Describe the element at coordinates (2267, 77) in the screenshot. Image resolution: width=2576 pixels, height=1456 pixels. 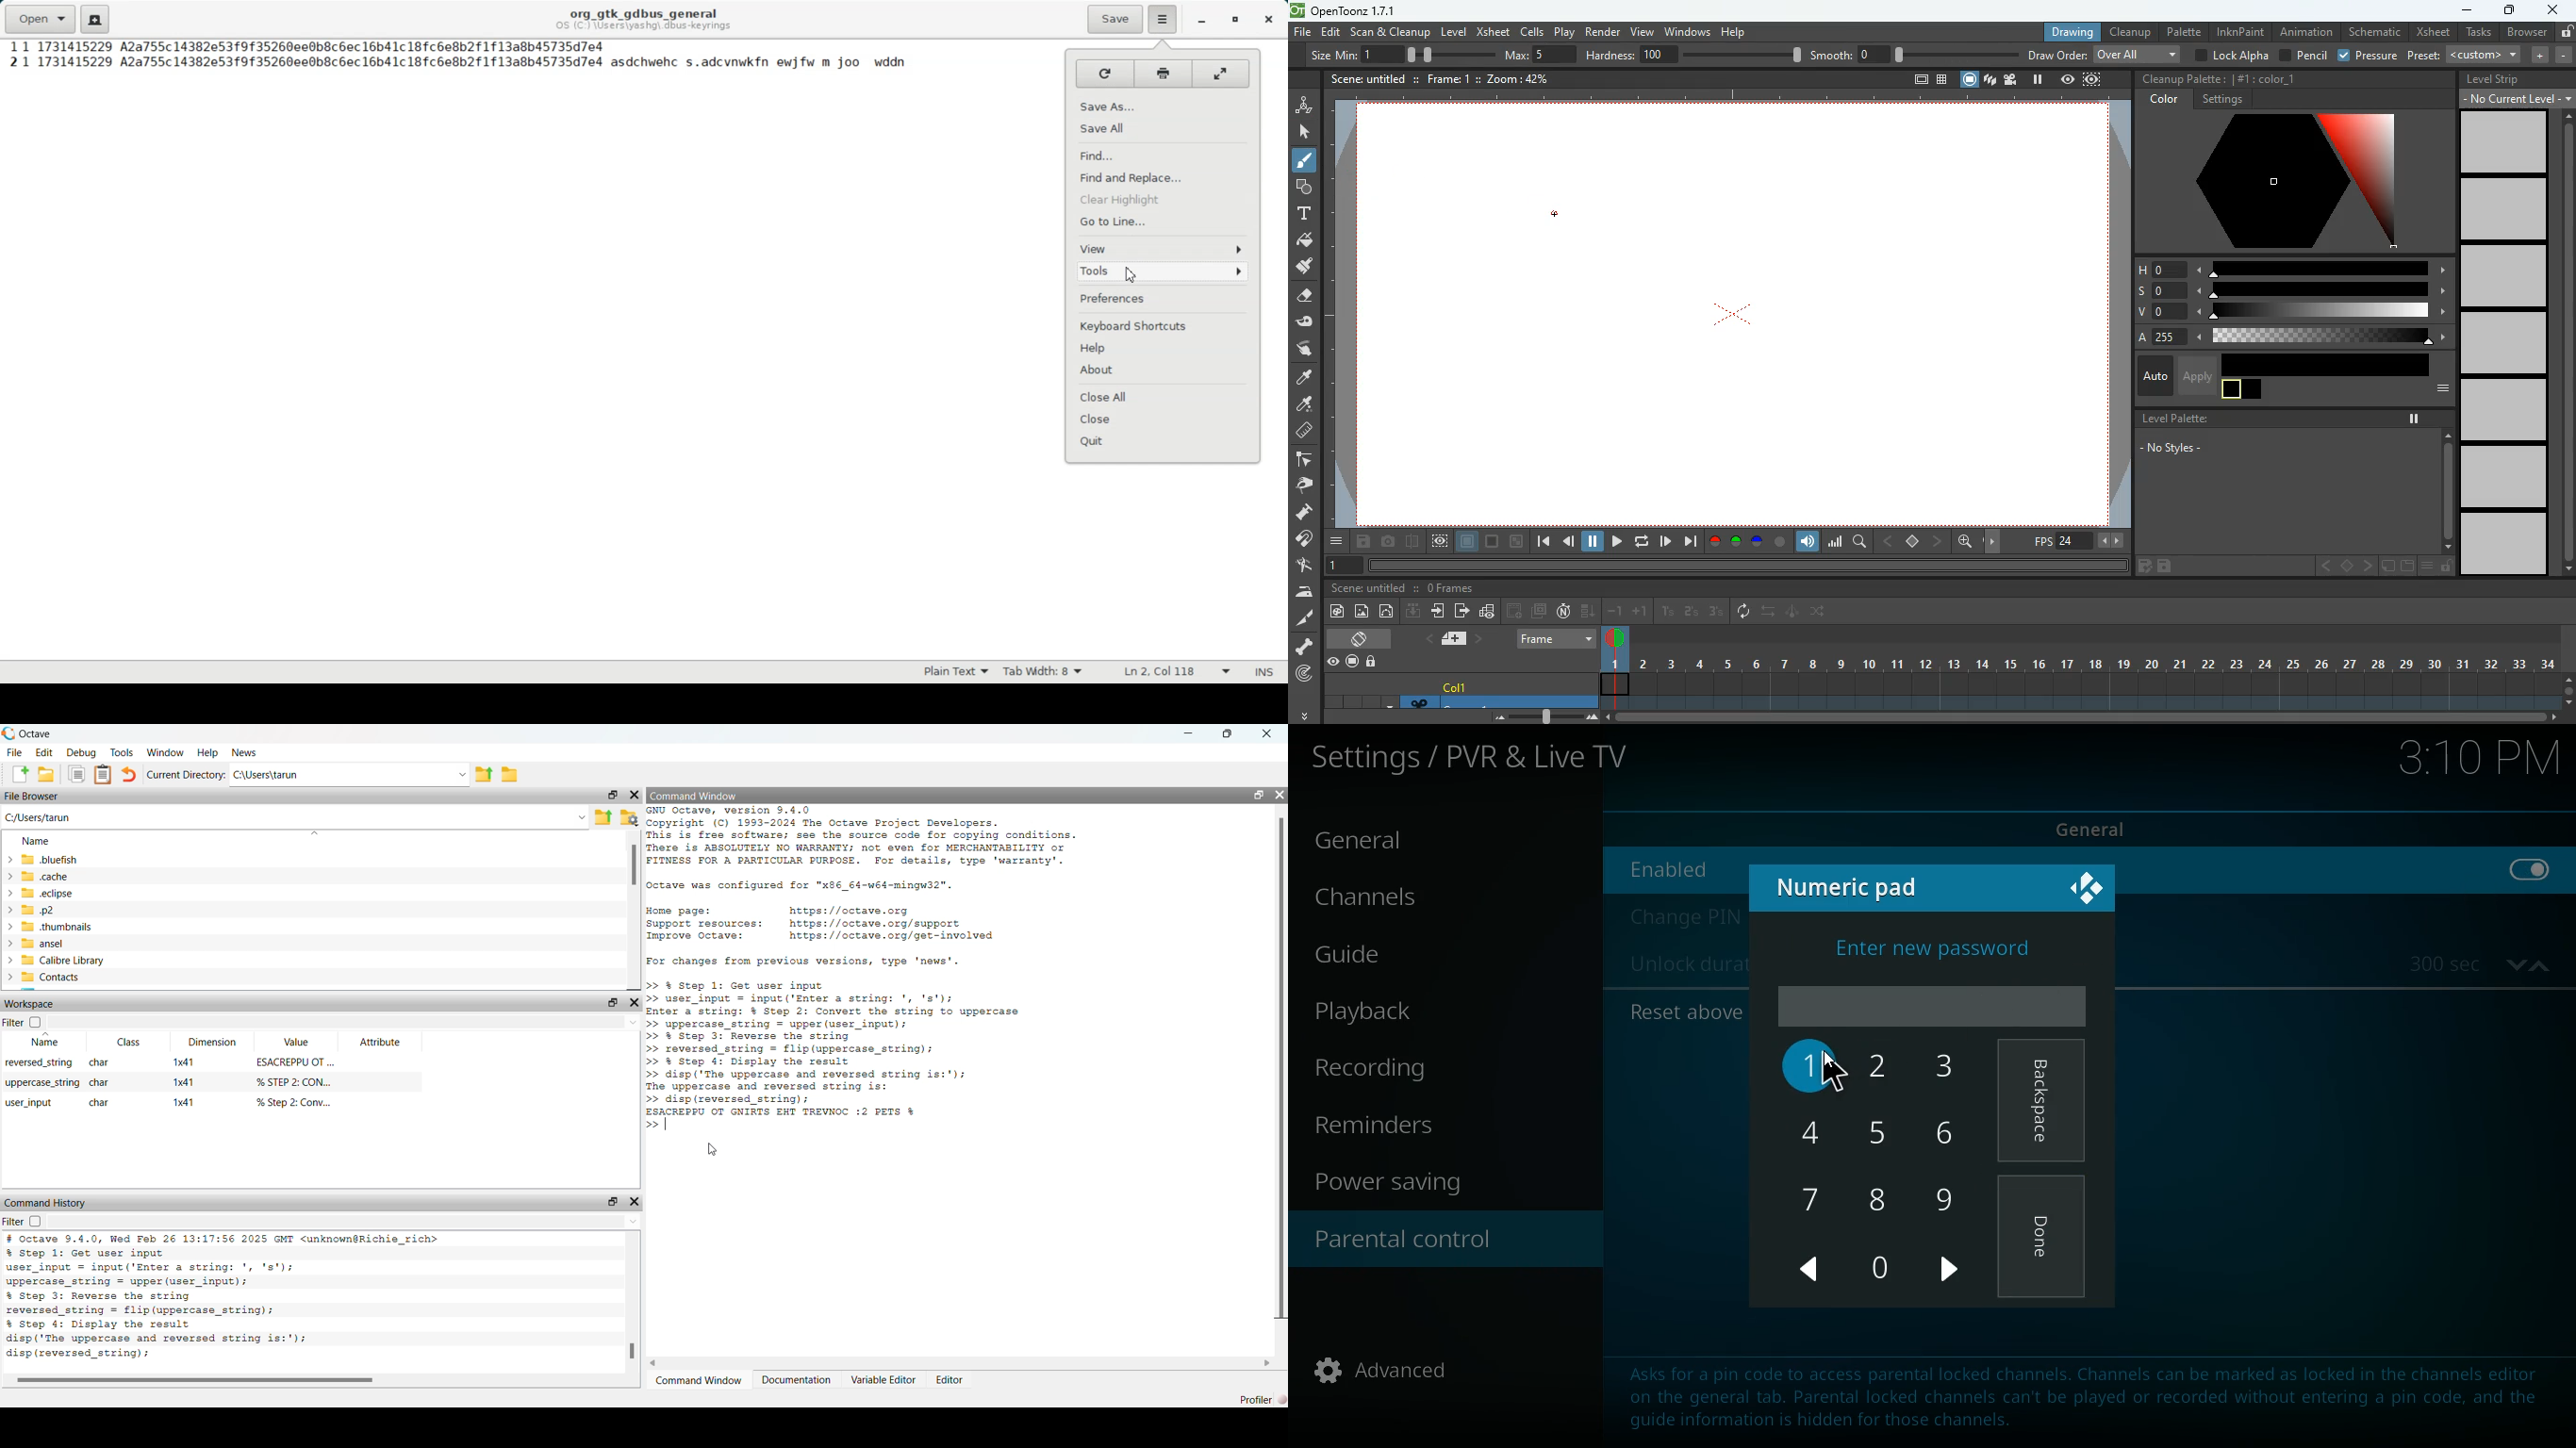
I see `color` at that location.